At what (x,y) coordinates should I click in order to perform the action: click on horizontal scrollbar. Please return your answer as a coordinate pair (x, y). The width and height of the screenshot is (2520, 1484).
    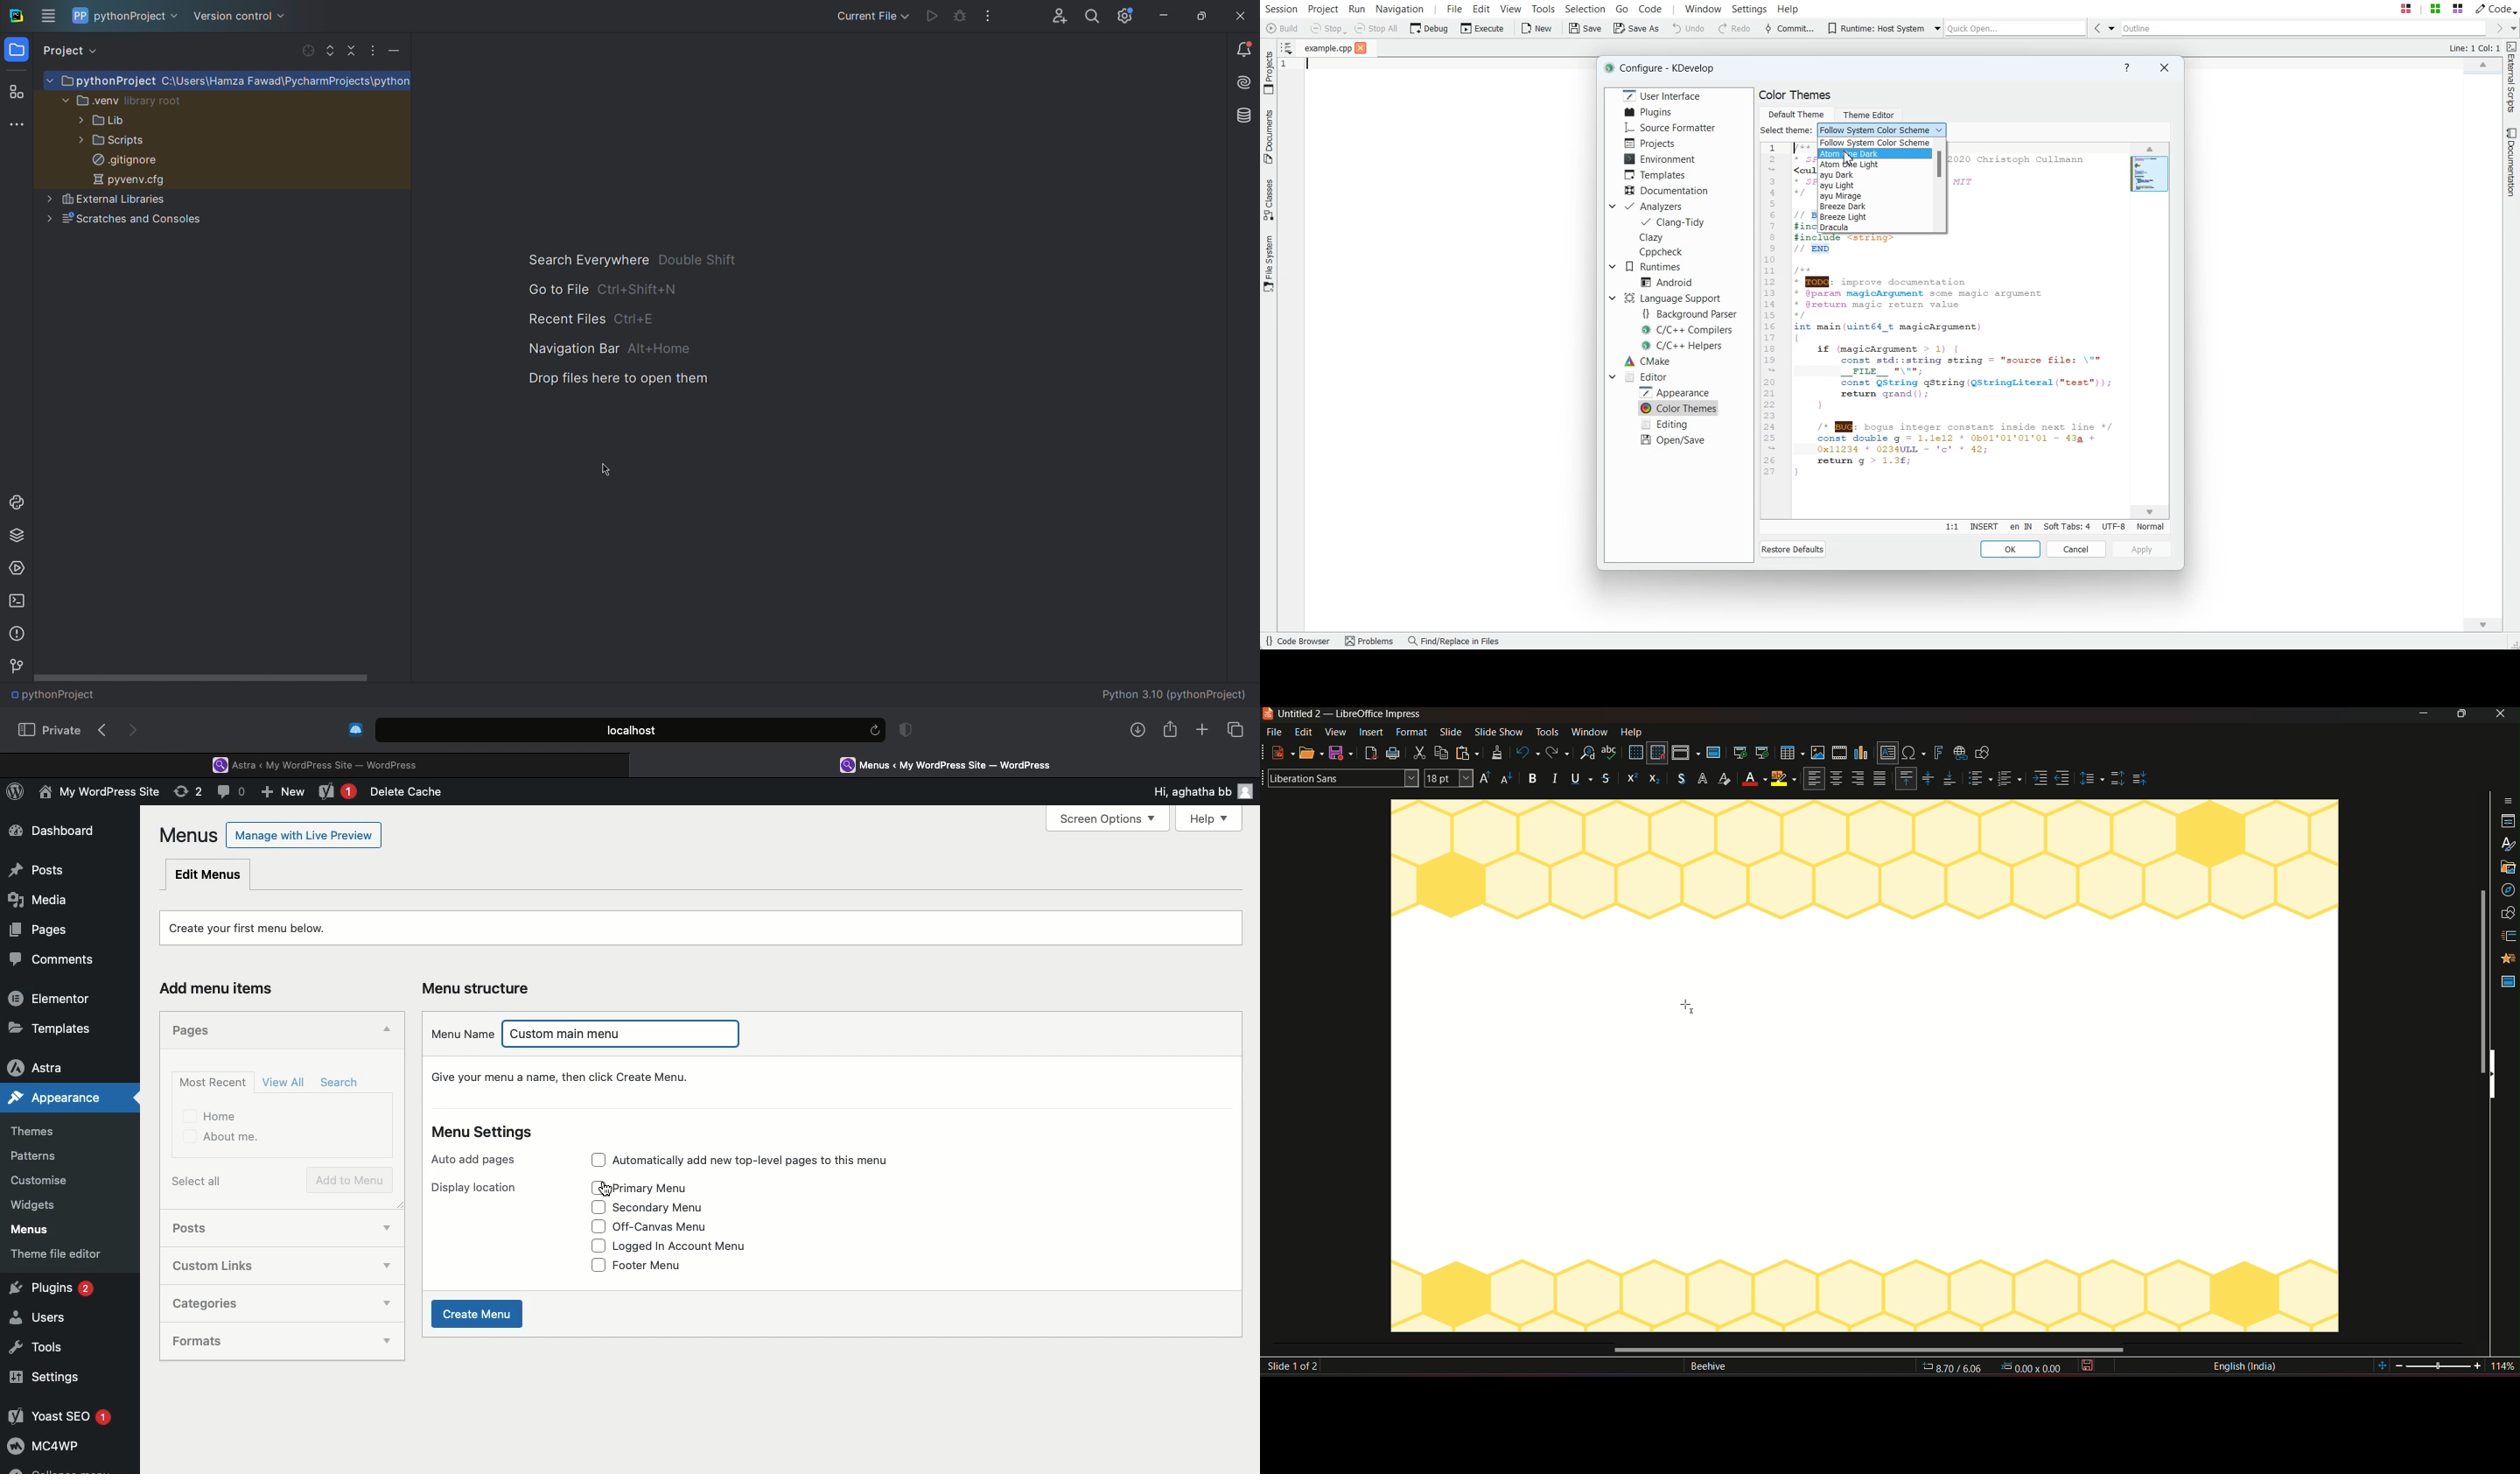
    Looking at the image, I should click on (1873, 1350).